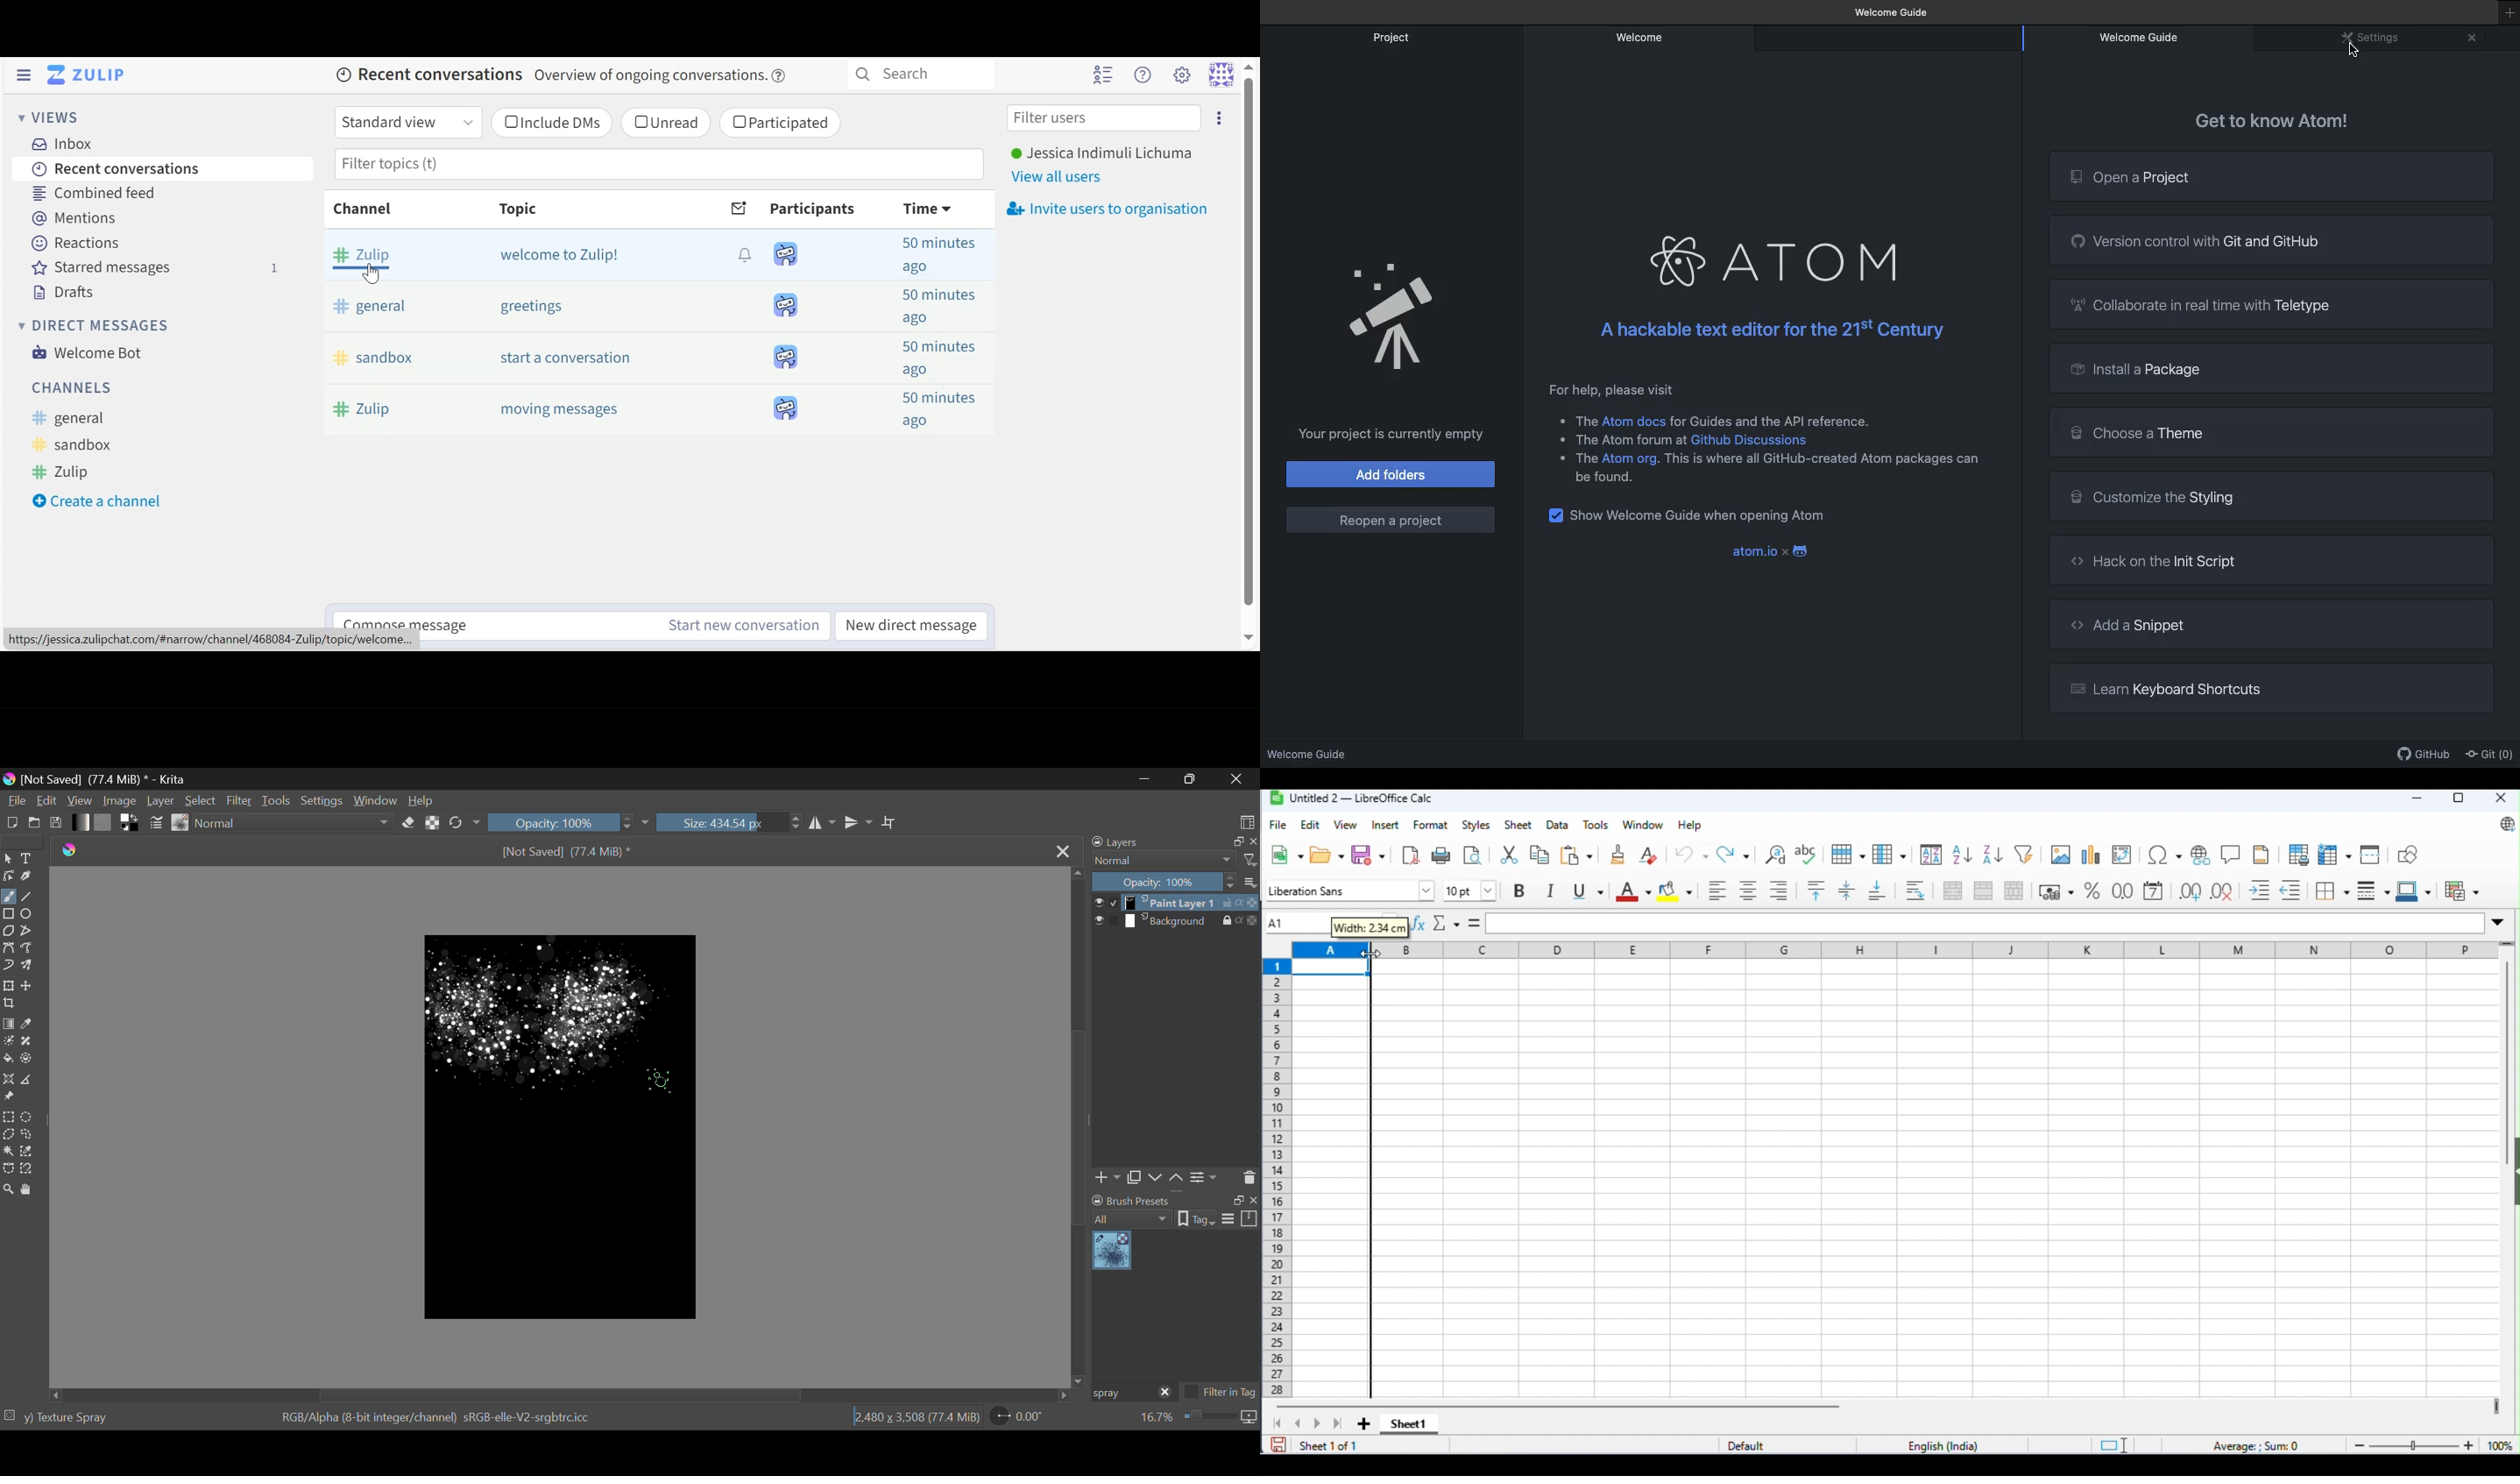 The width and height of the screenshot is (2520, 1484). Describe the element at coordinates (1578, 854) in the screenshot. I see `paste` at that location.